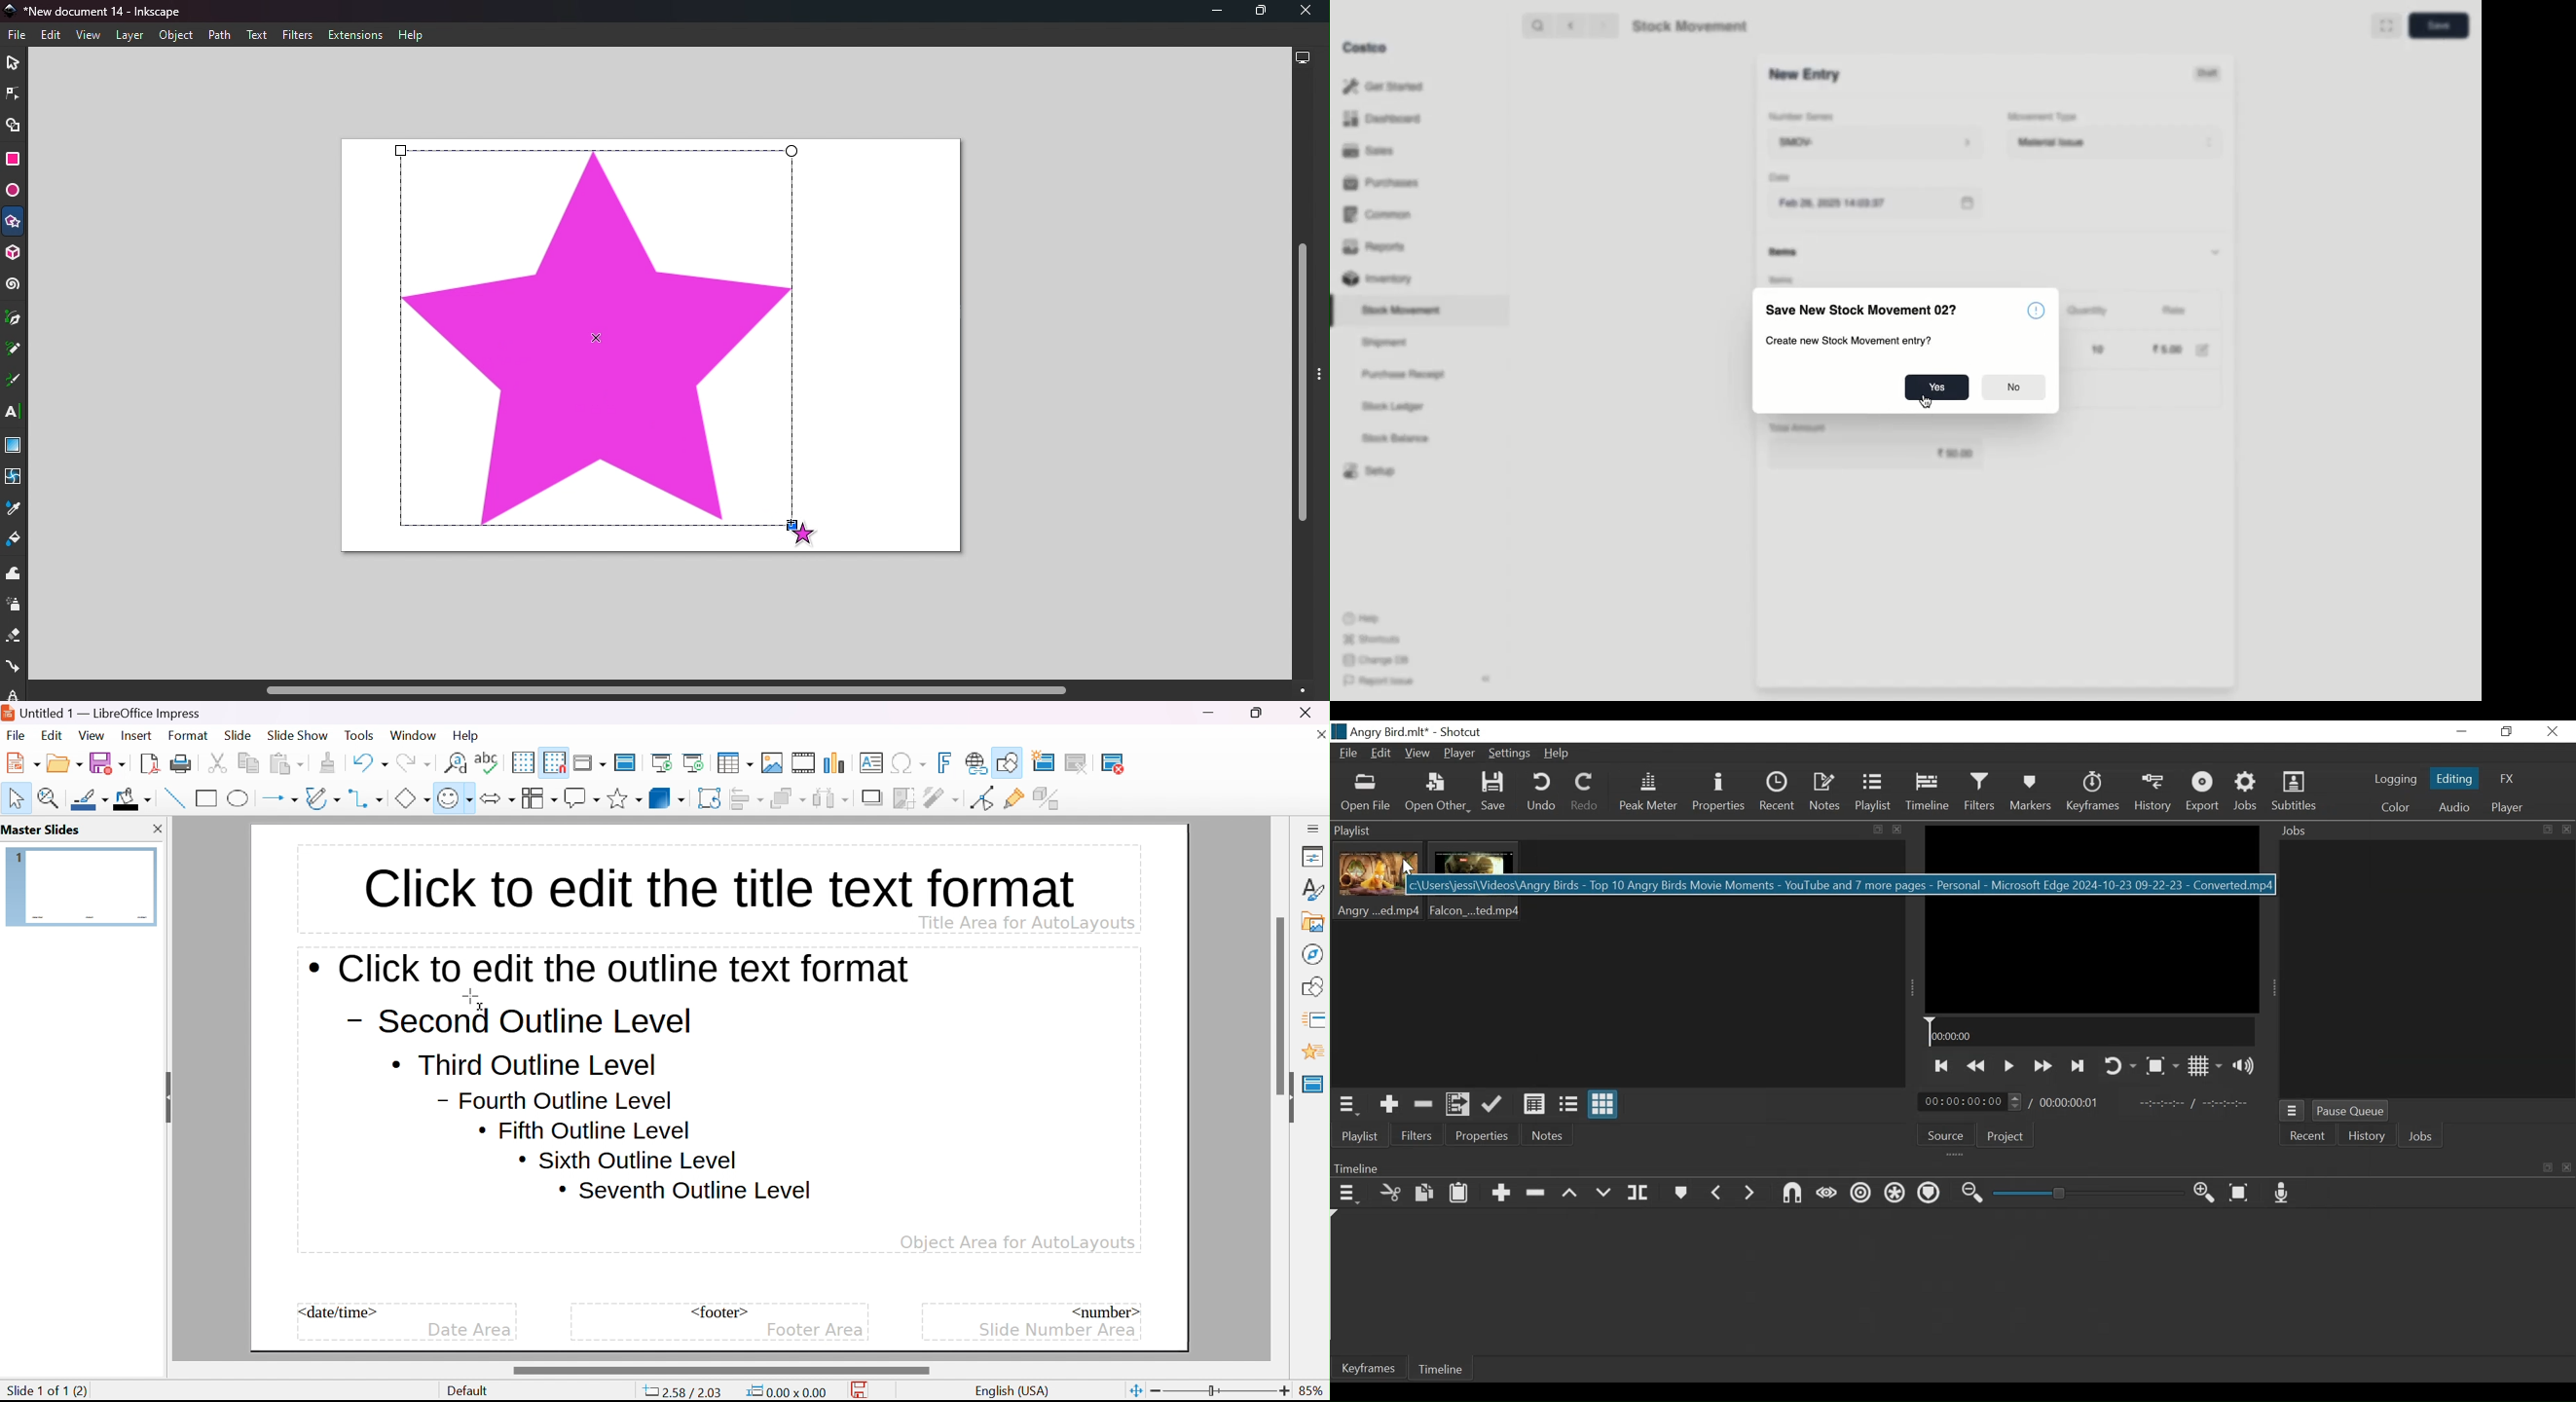 Image resolution: width=2576 pixels, height=1428 pixels. Describe the element at coordinates (1385, 343) in the screenshot. I see `Shipment` at that location.